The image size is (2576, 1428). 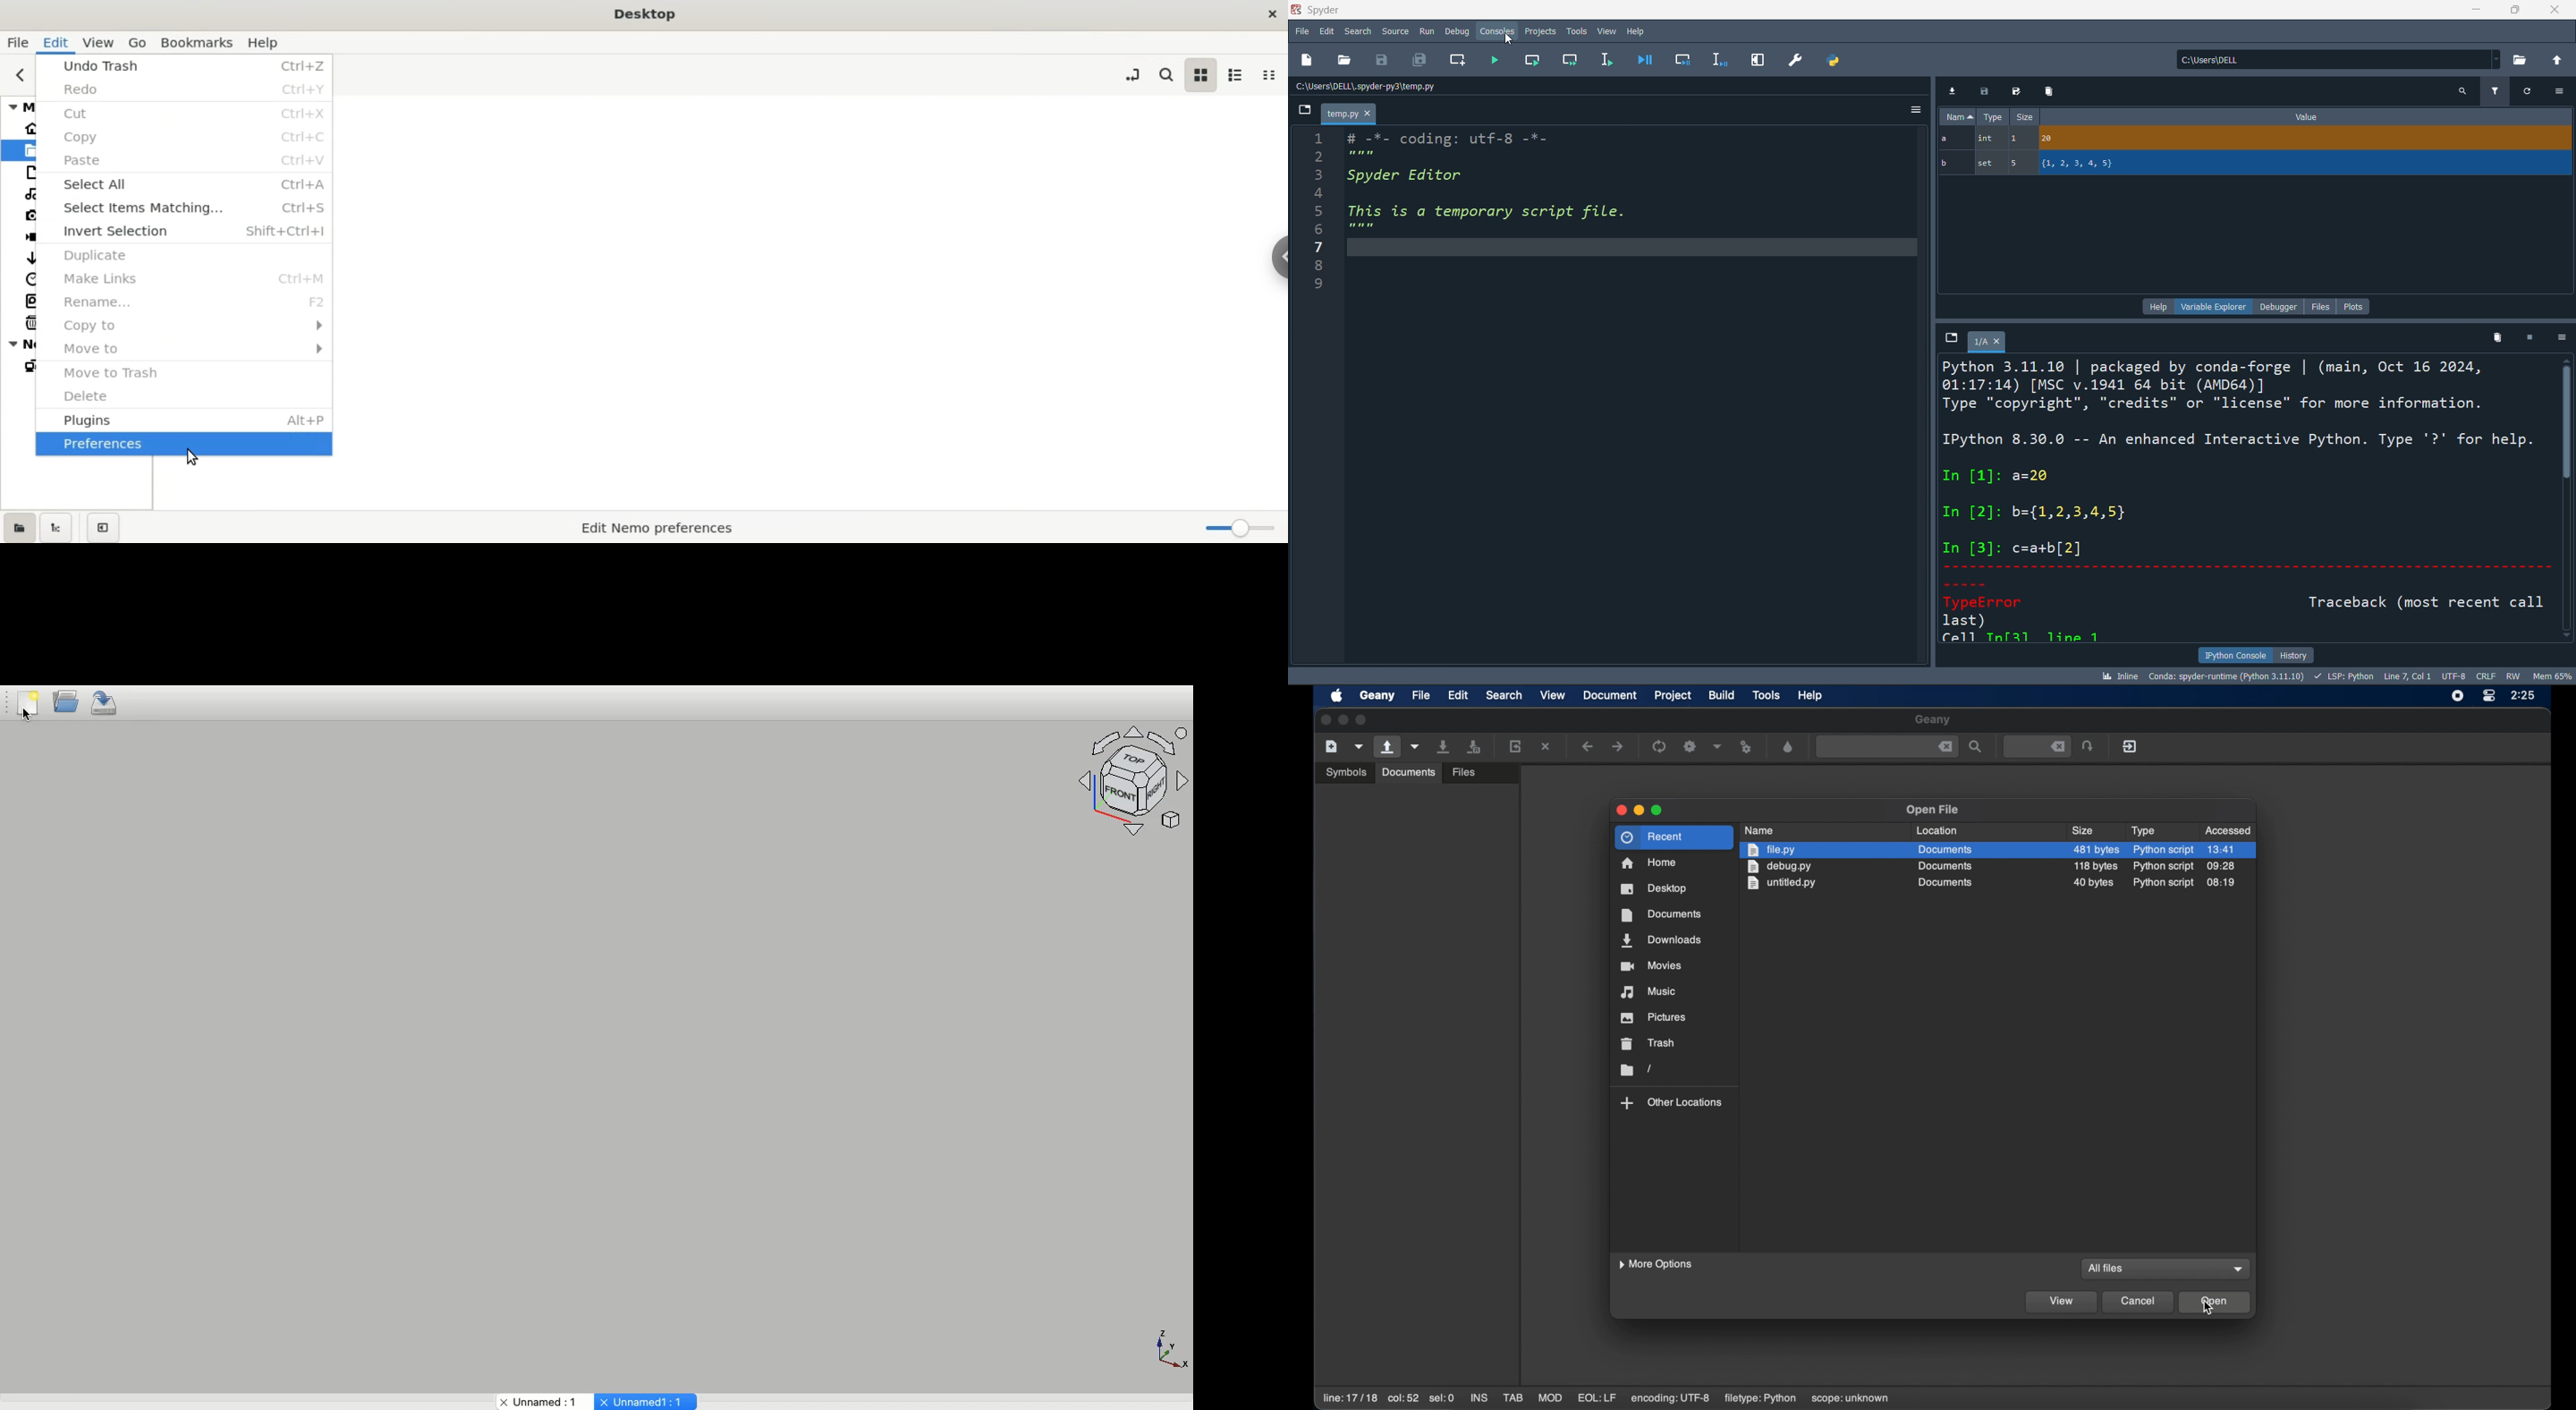 What do you see at coordinates (33, 721) in the screenshot?
I see `cursor` at bounding box center [33, 721].